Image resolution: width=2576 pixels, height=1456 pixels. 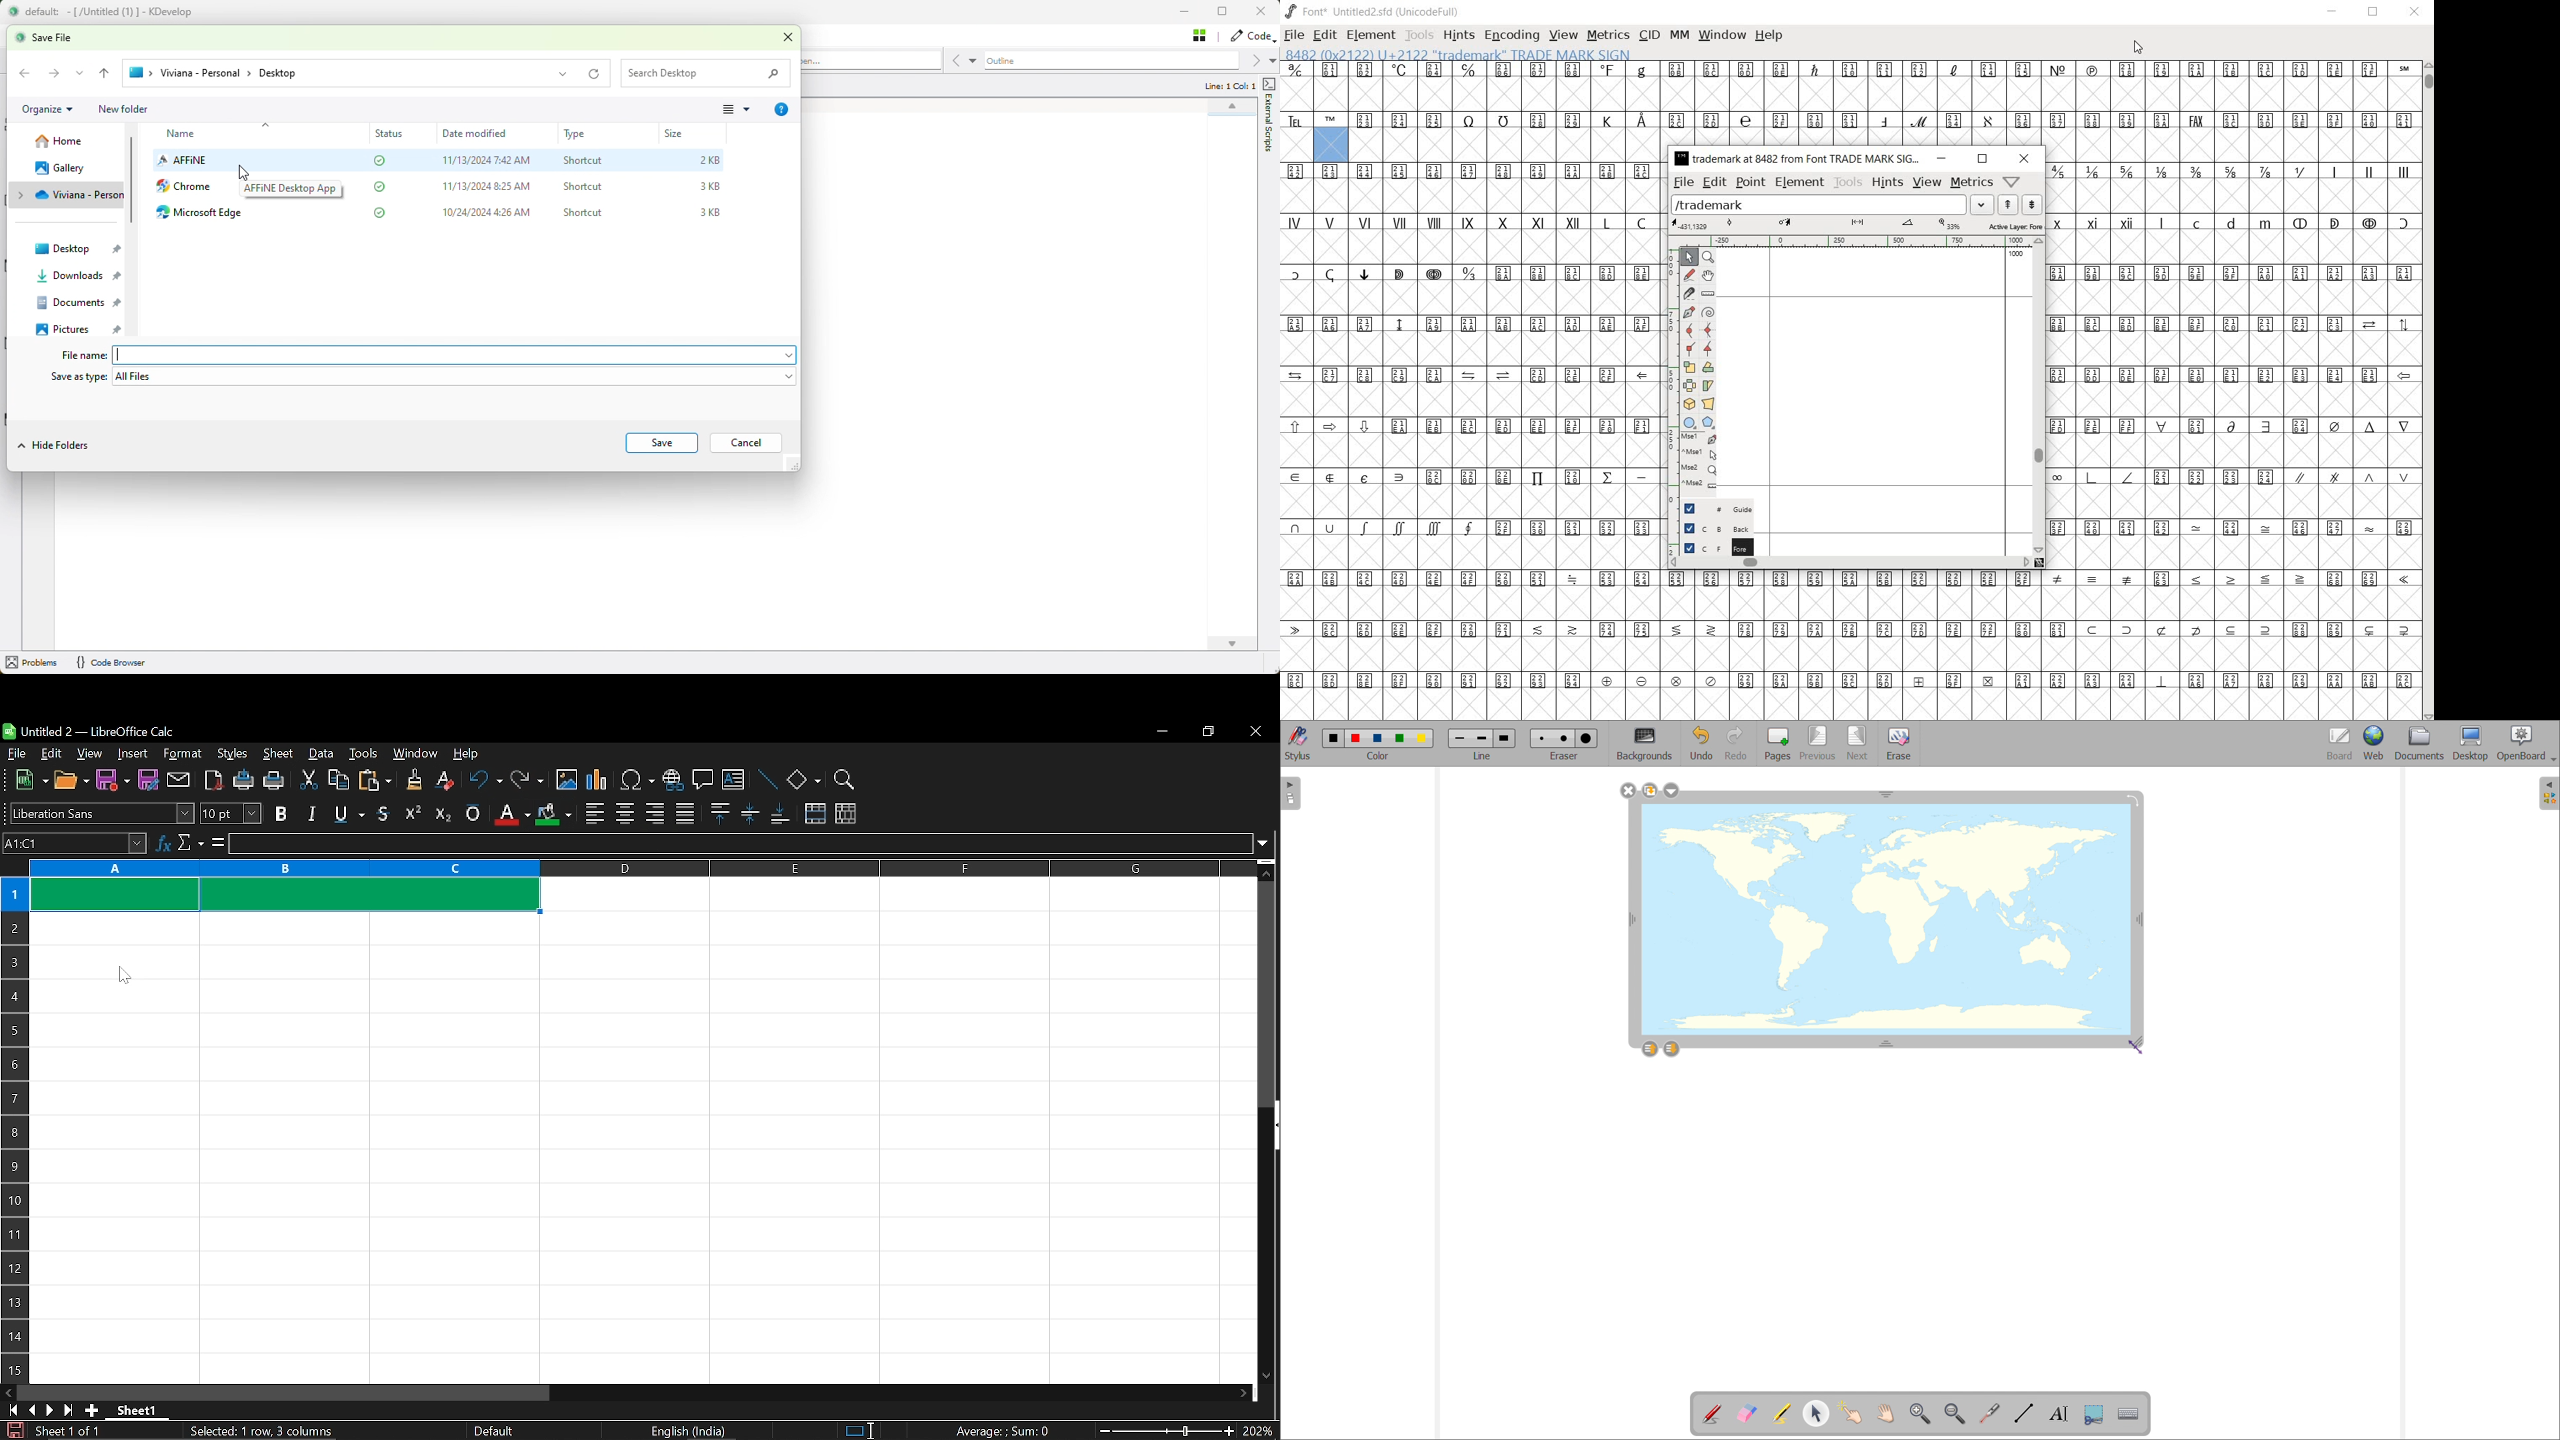 I want to click on font* Untitled2.sfd (unicodeFull), so click(x=1371, y=12).